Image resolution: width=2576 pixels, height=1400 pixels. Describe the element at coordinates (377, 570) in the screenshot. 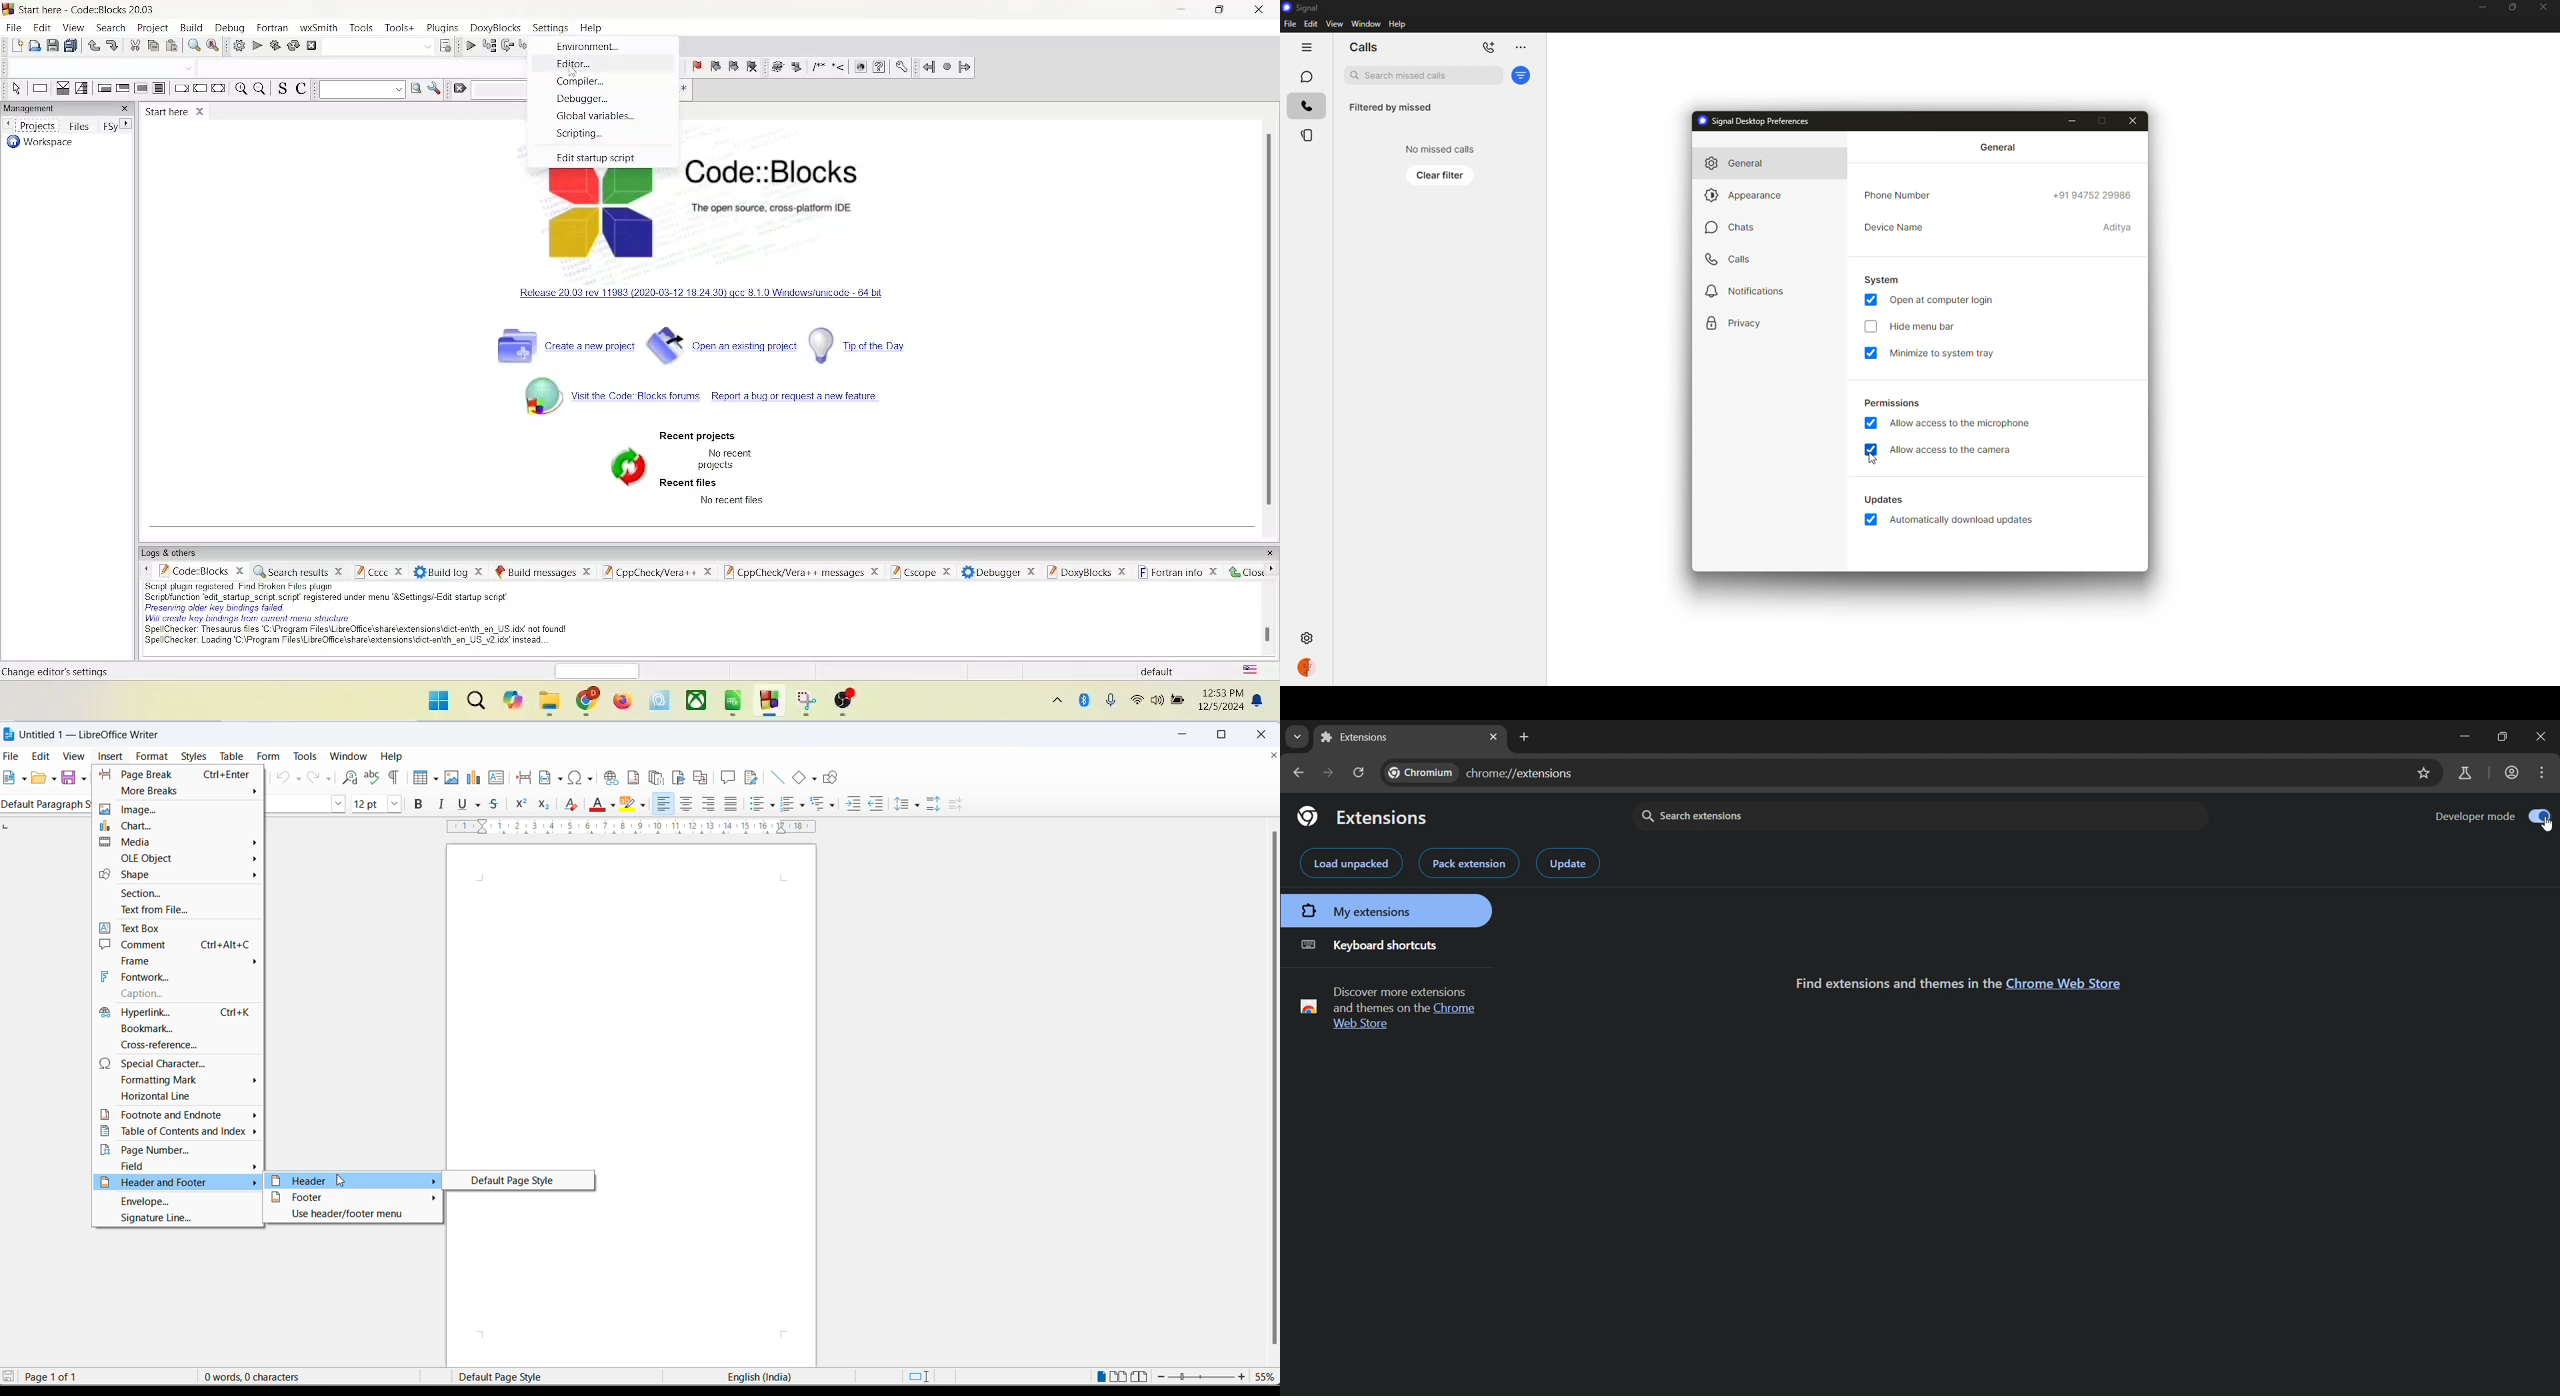

I see `cccc` at that location.